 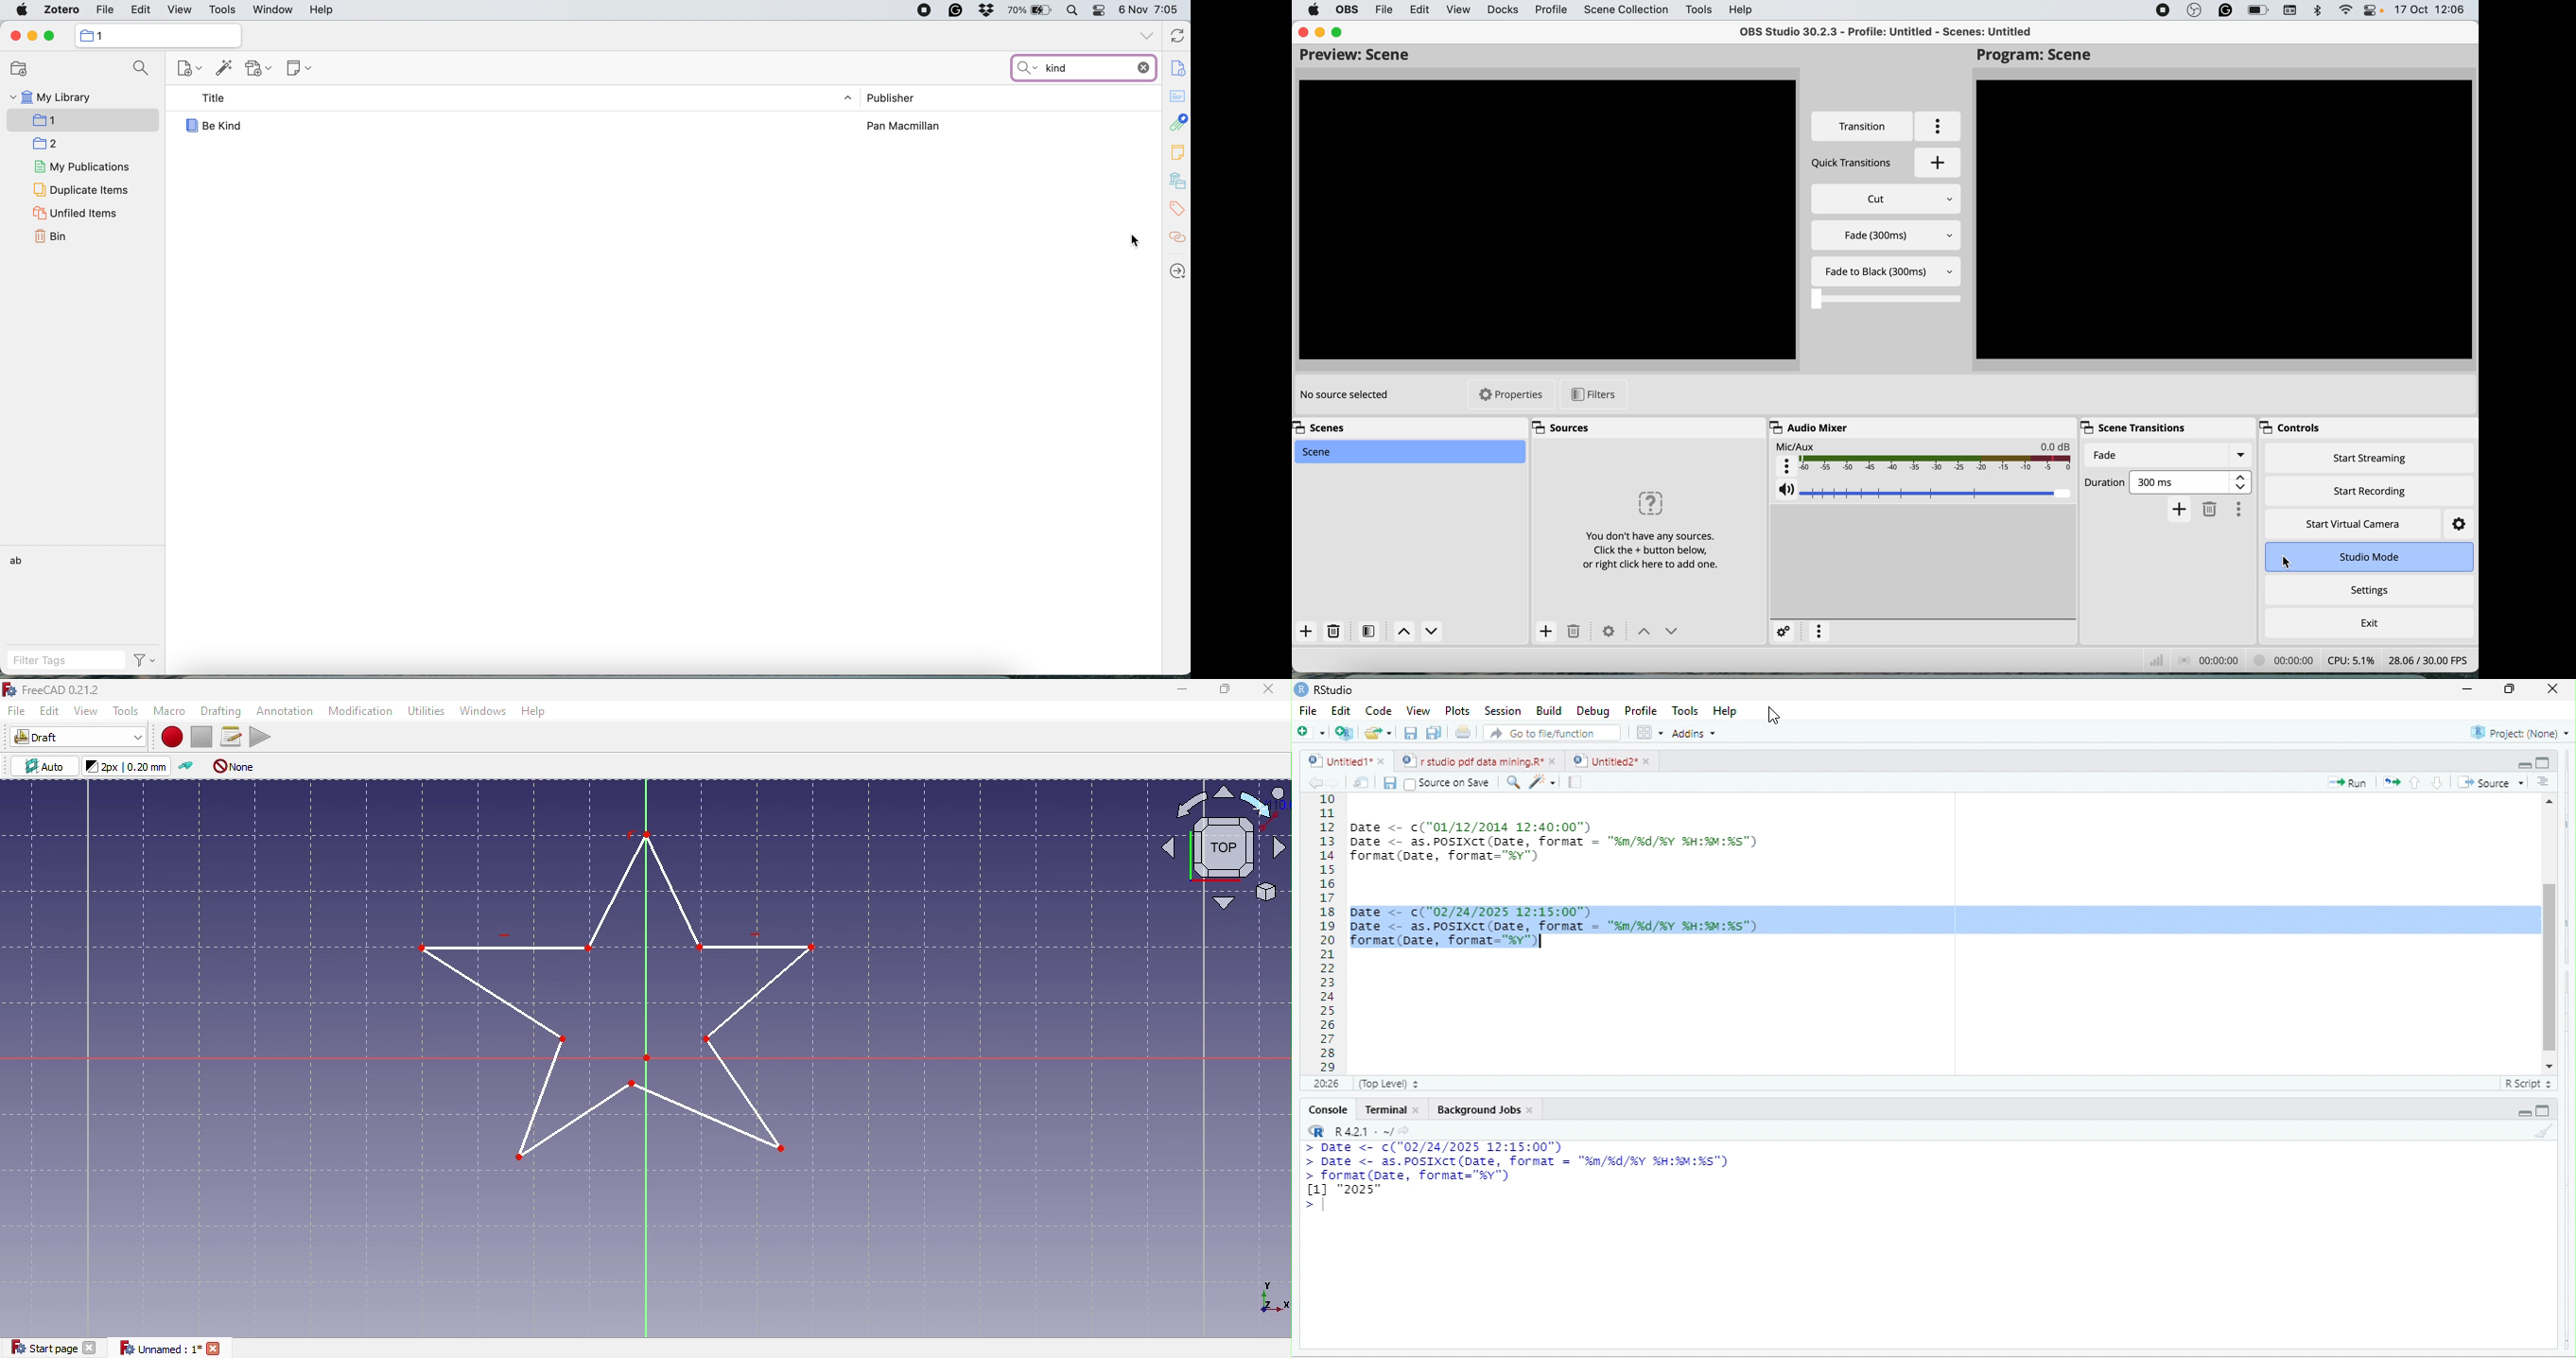 I want to click on more options, so click(x=1940, y=126).